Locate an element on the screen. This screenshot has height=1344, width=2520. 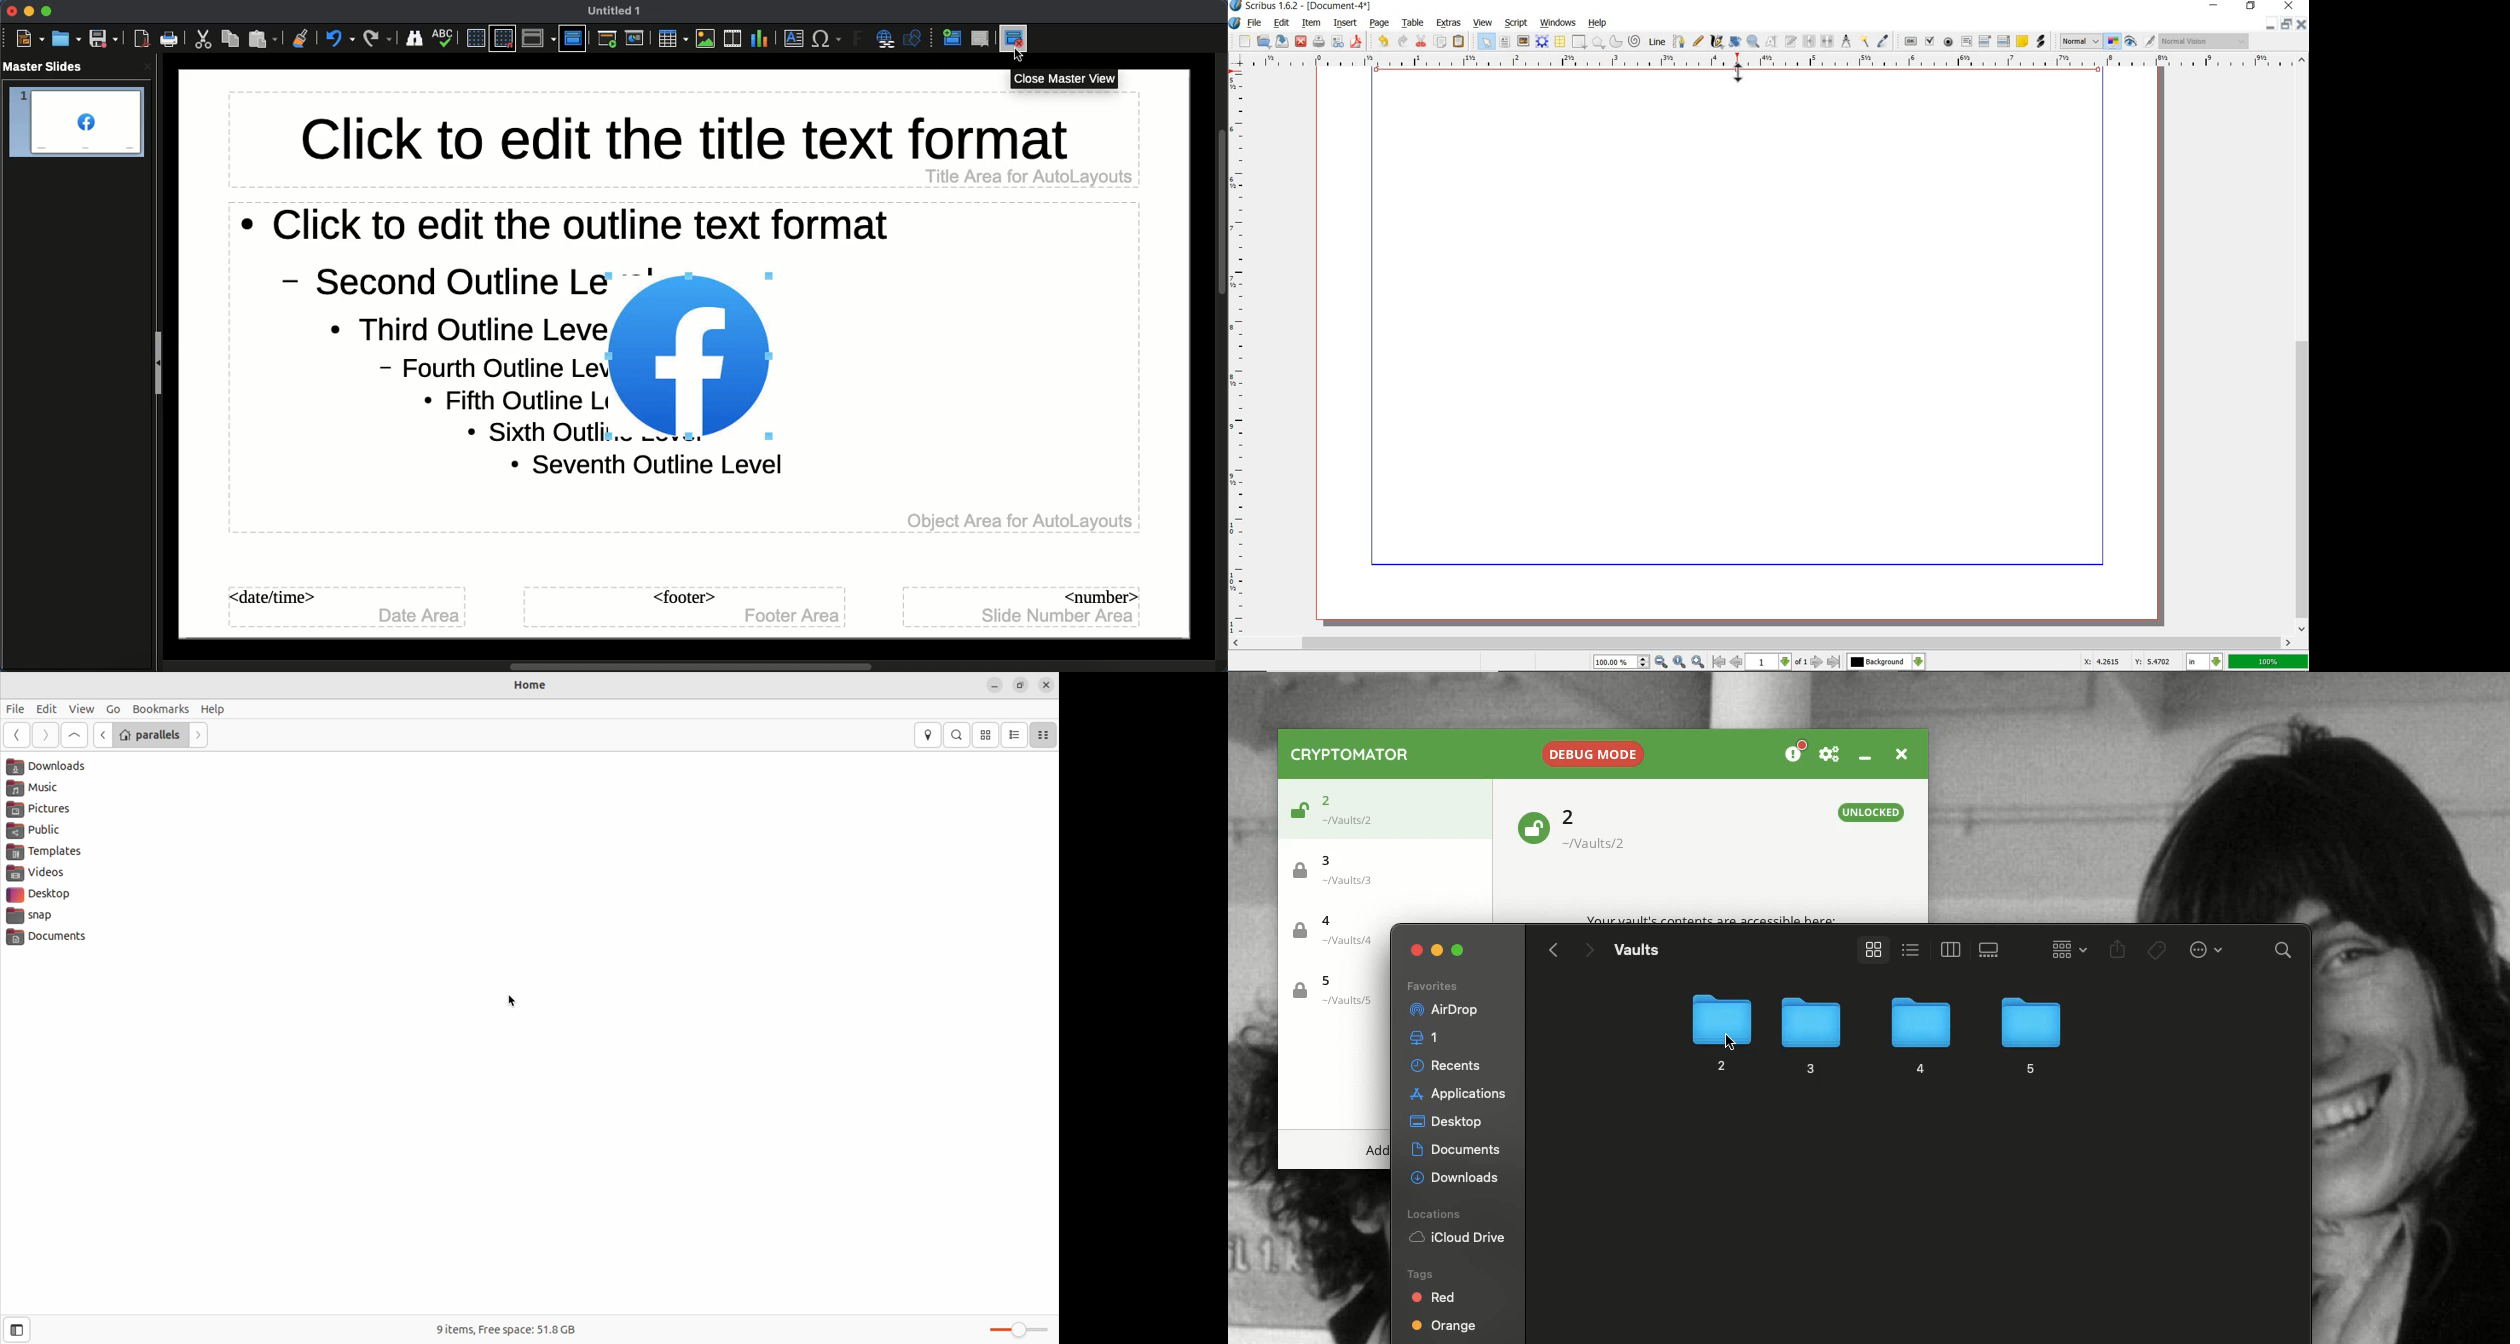
View 2 is located at coordinates (1947, 949).